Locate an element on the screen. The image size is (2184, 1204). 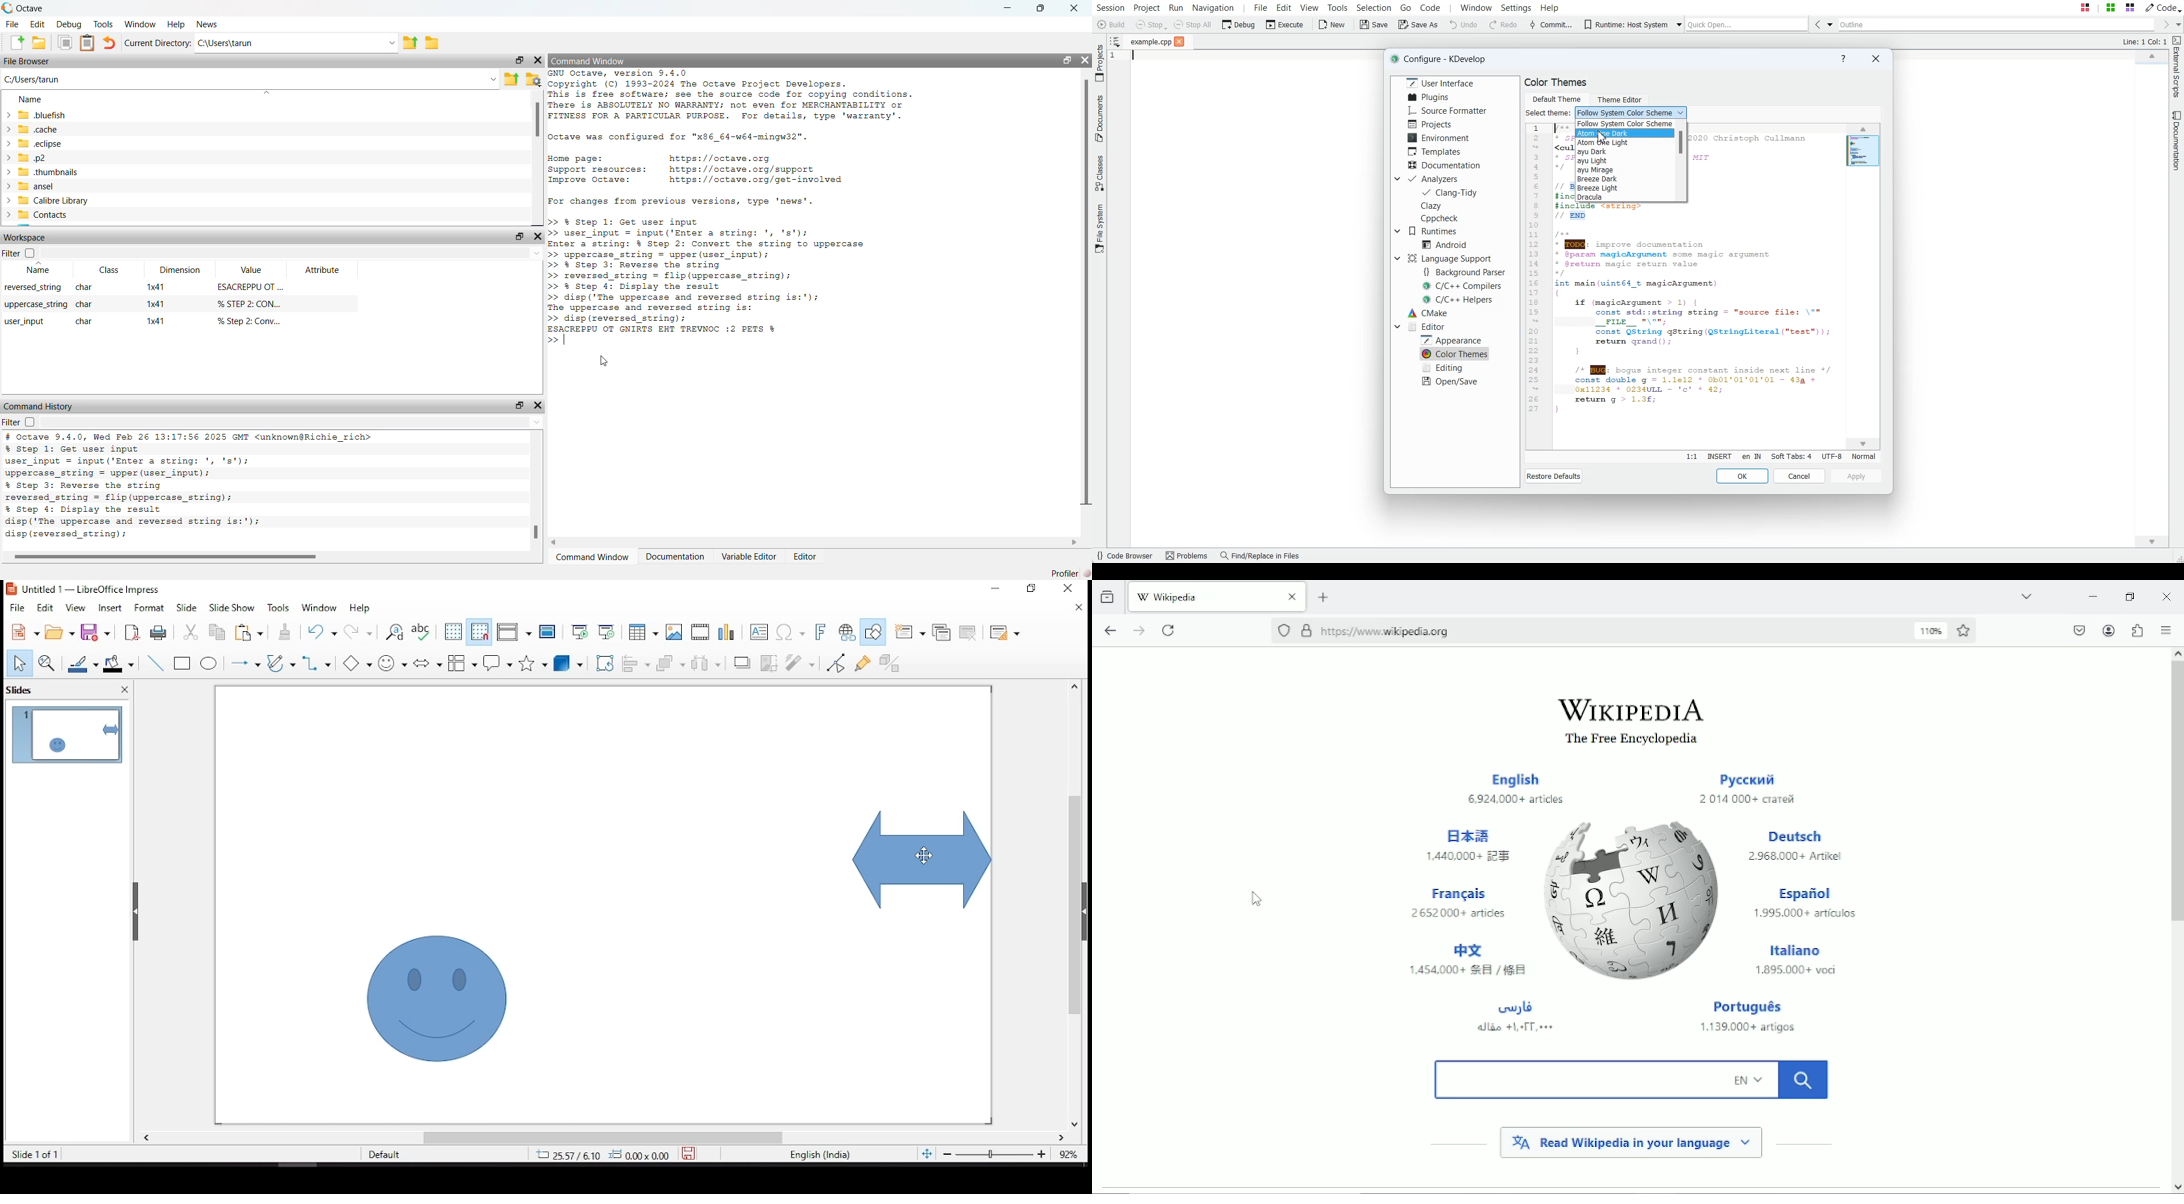
close is located at coordinates (1081, 609).